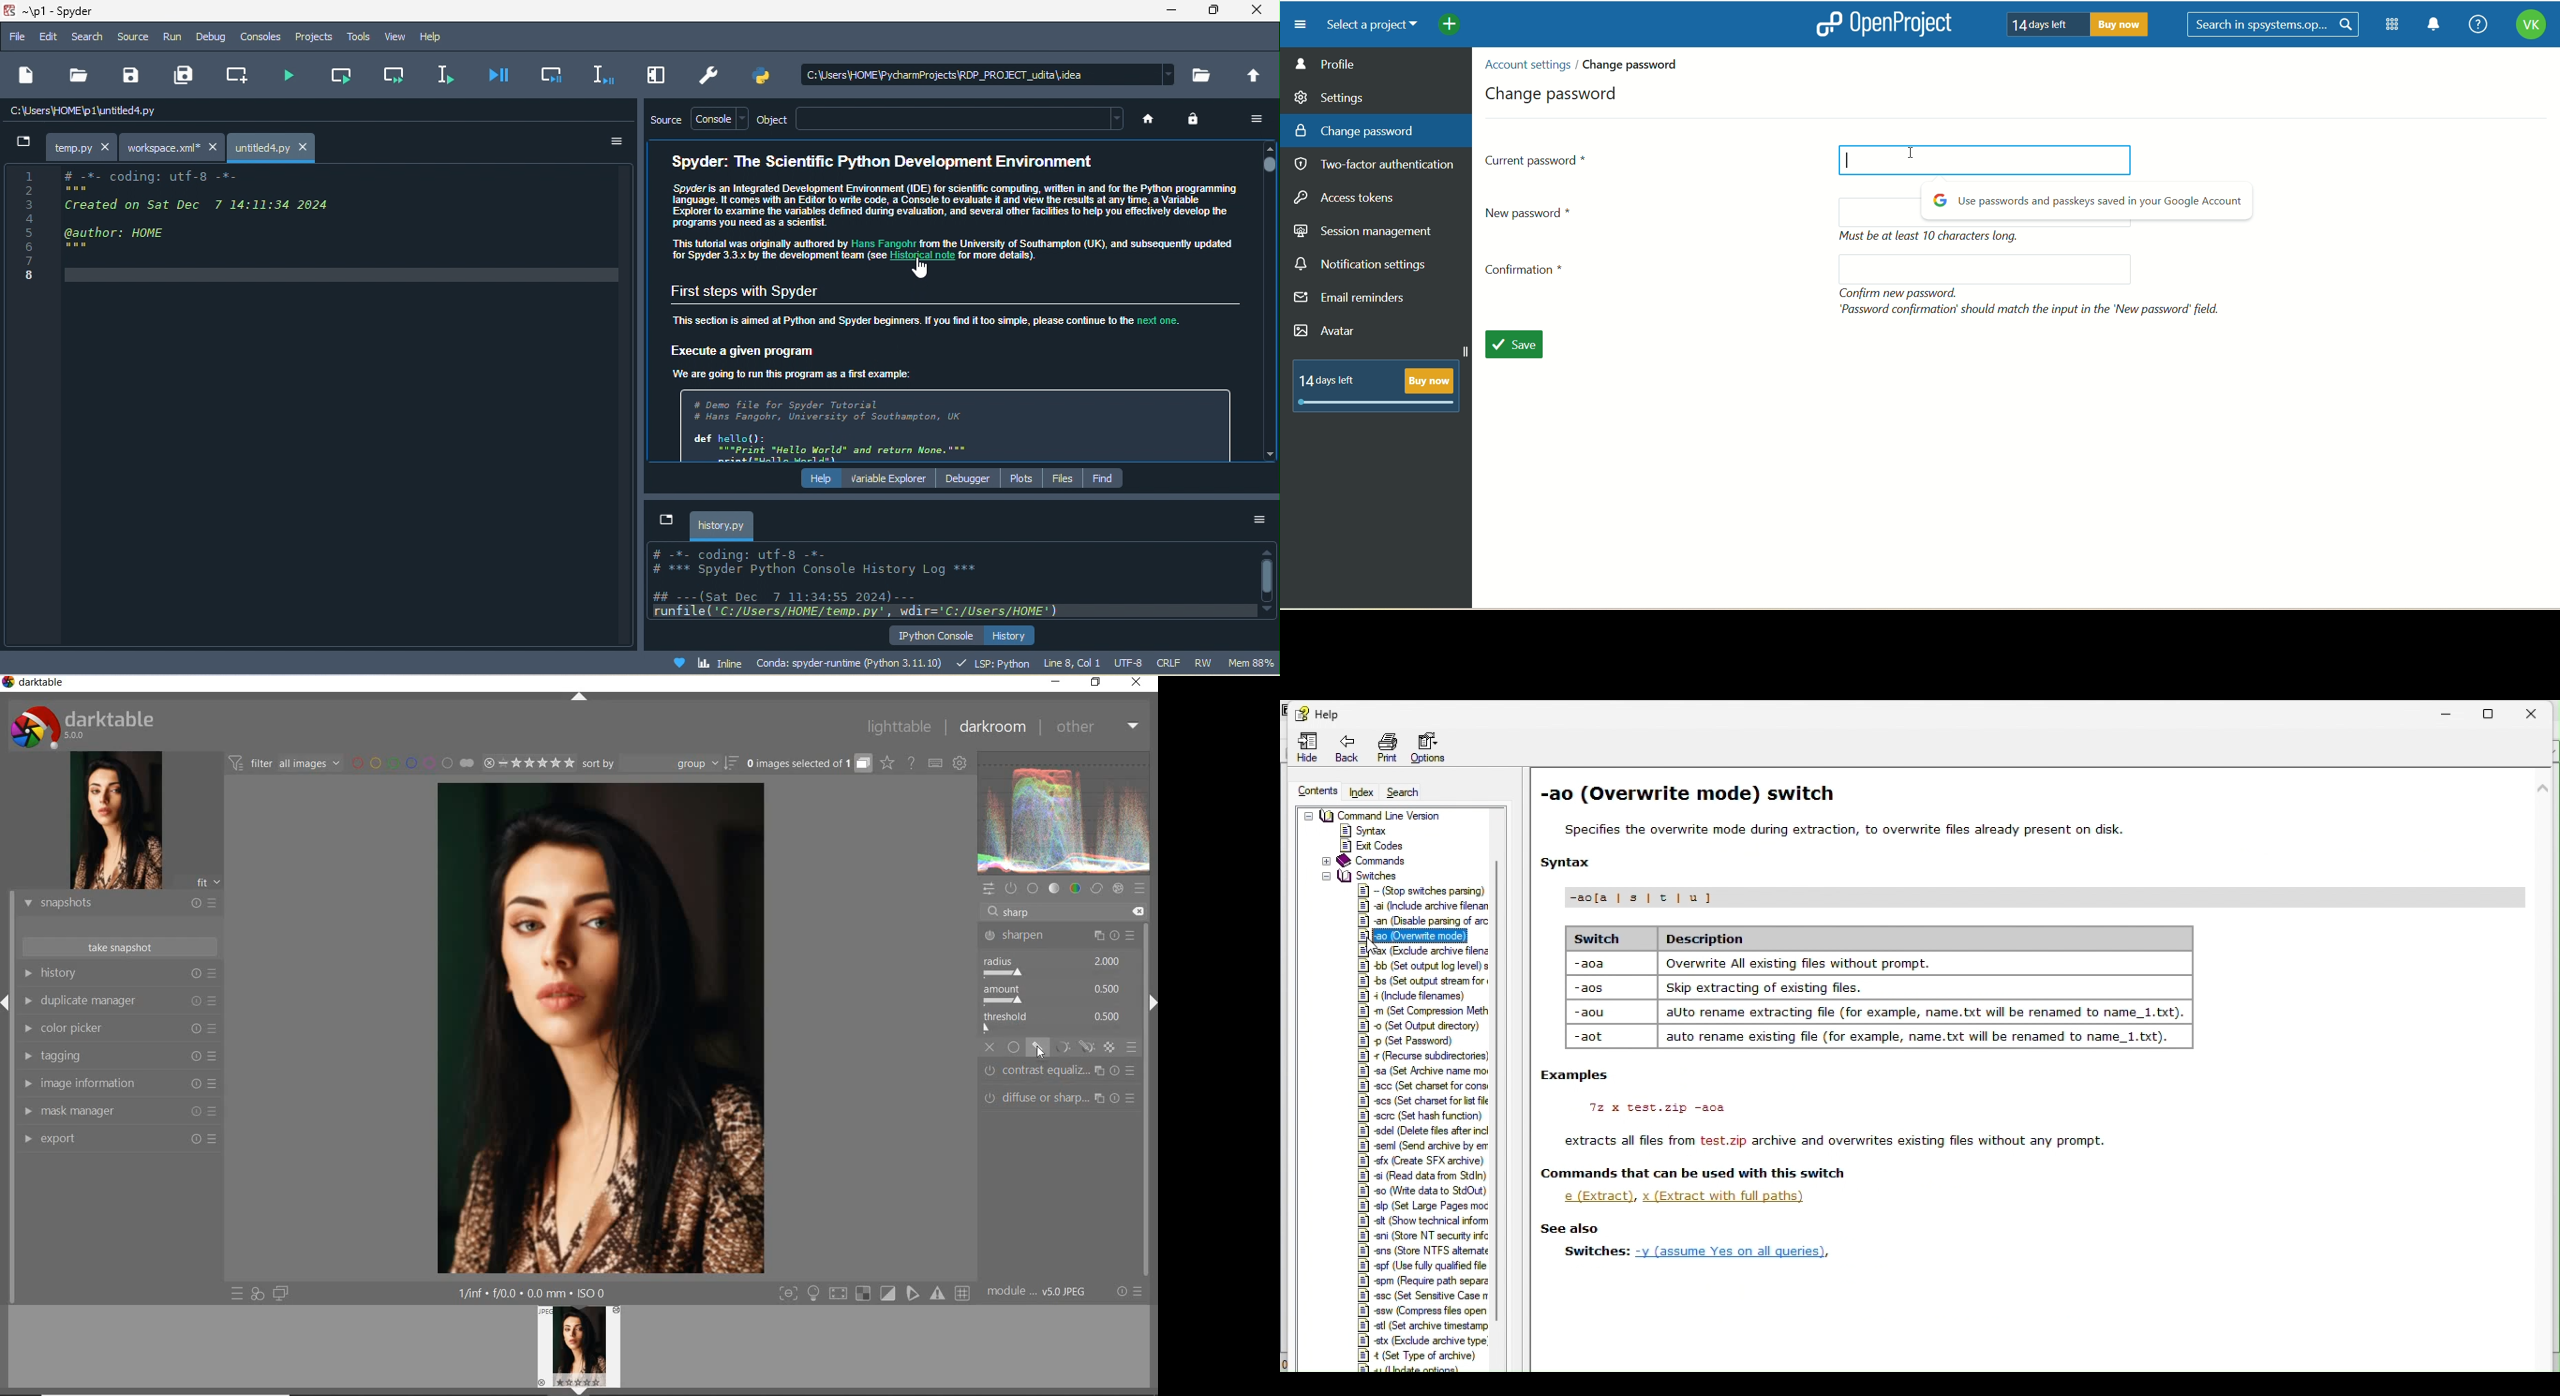  Describe the element at coordinates (133, 75) in the screenshot. I see `save` at that location.